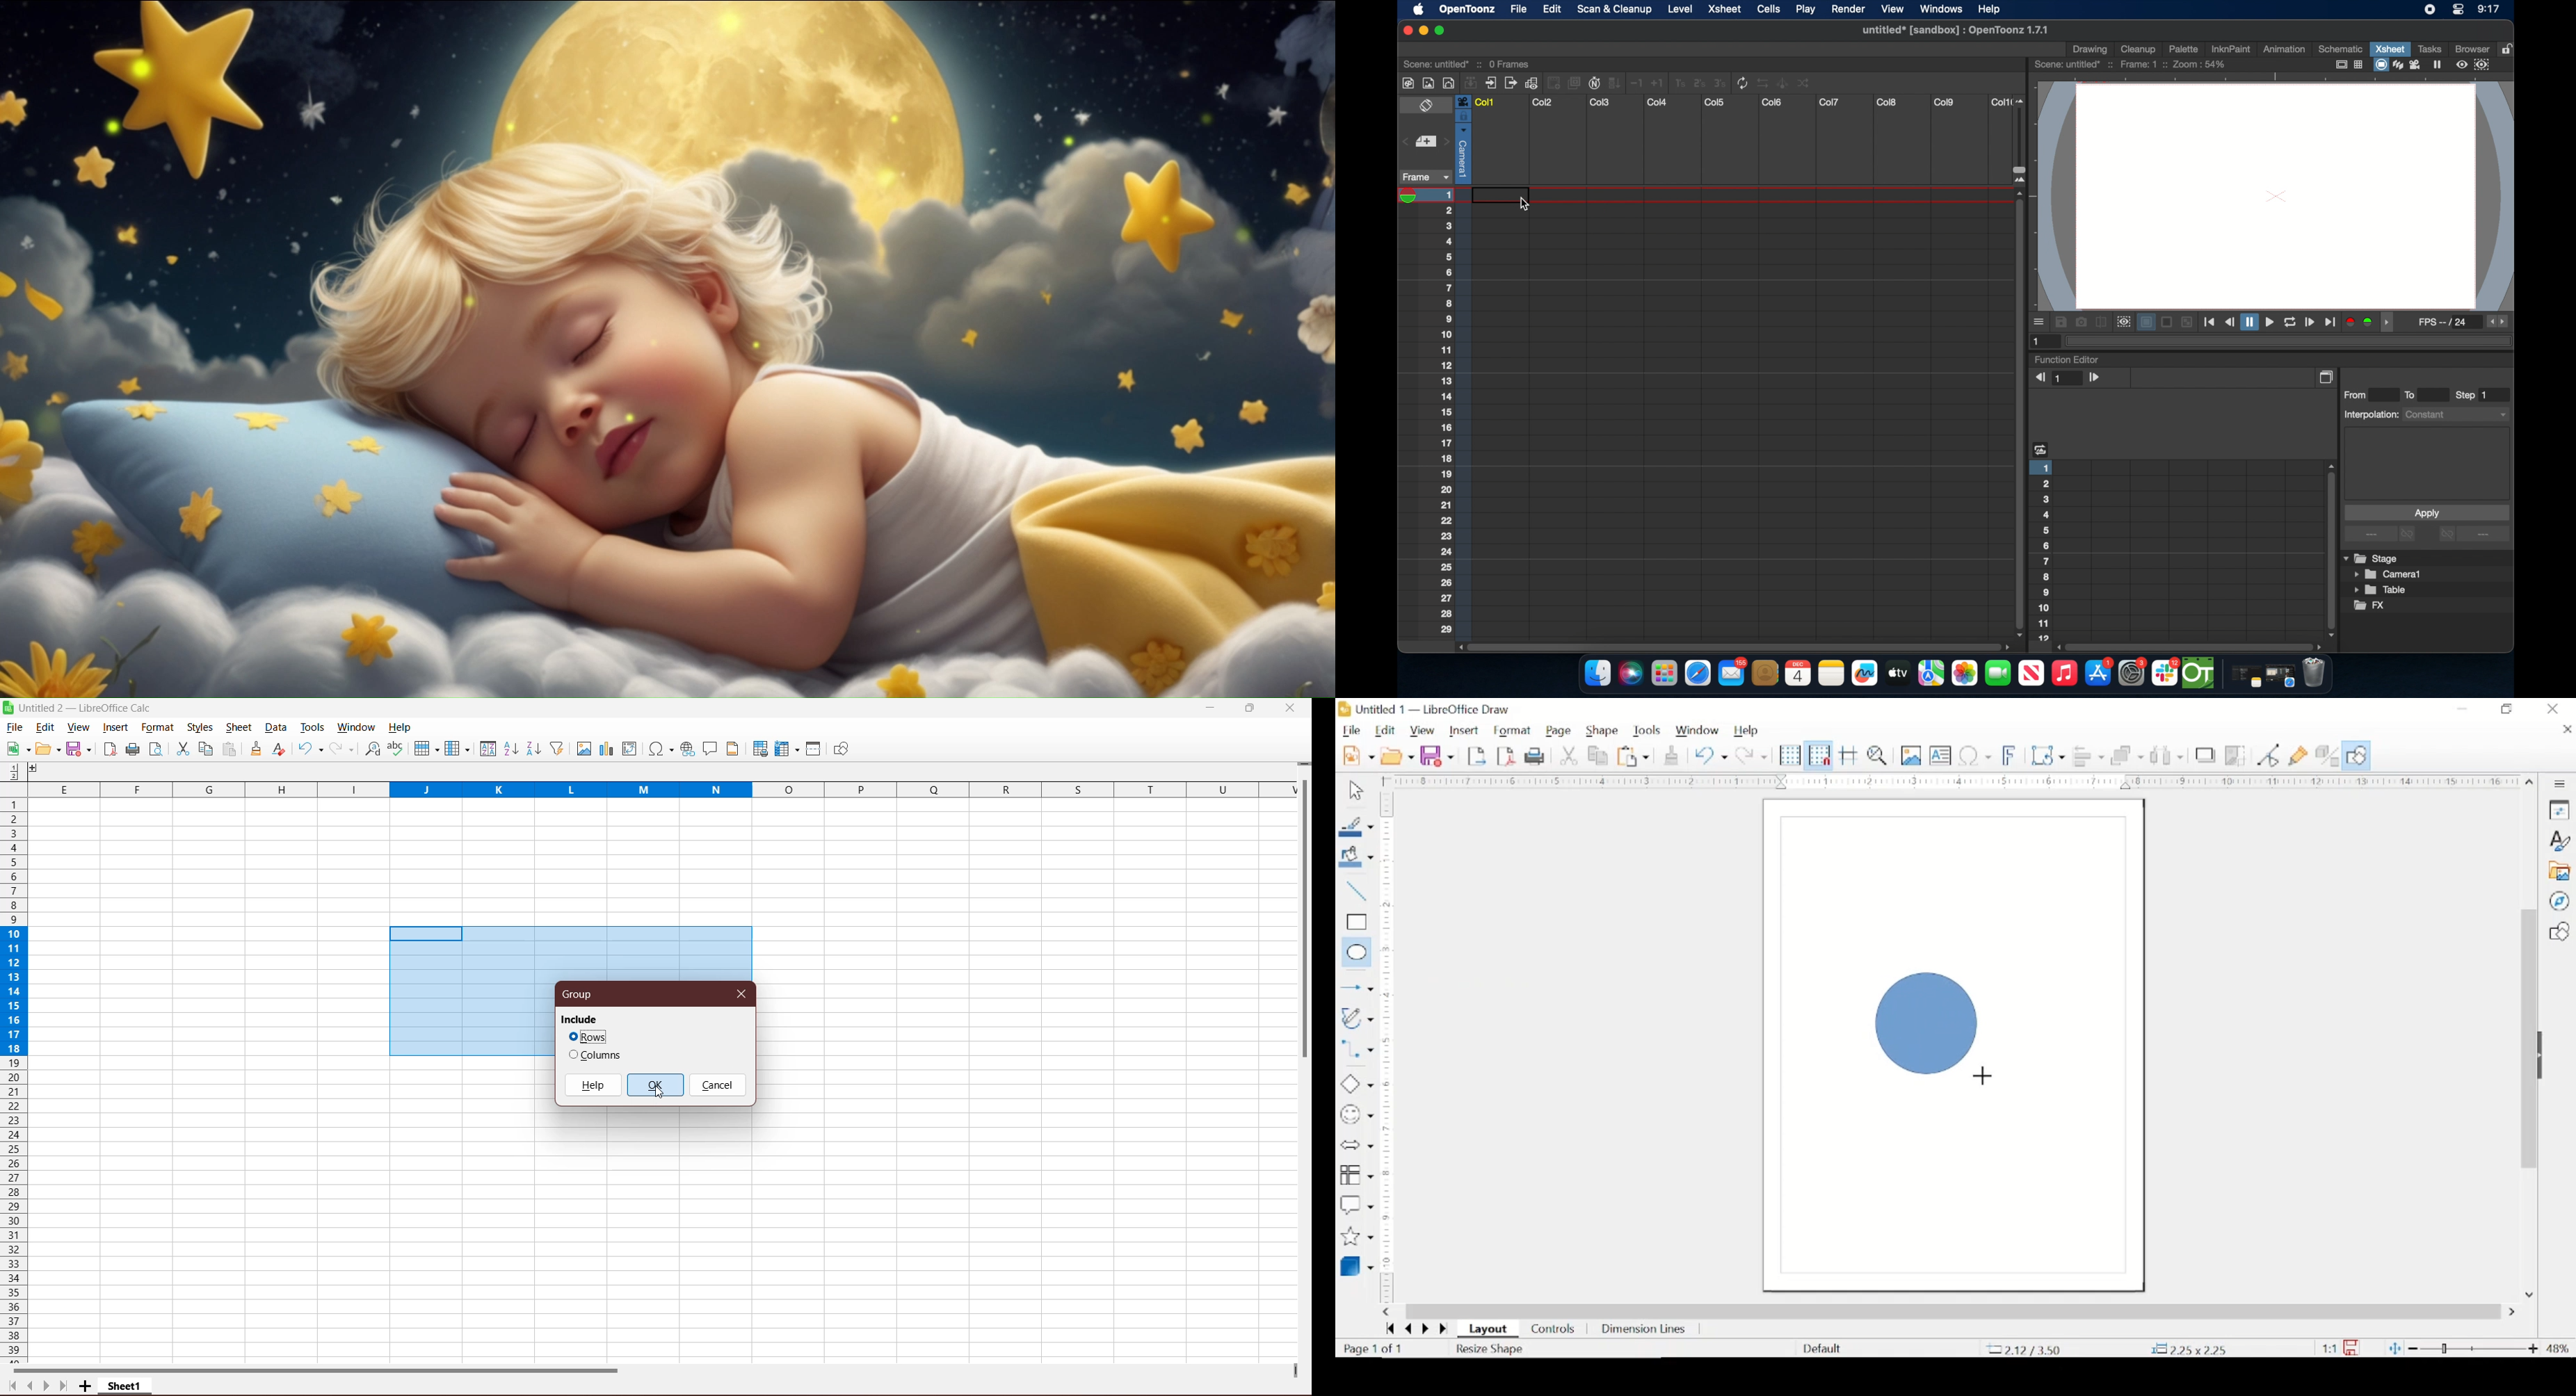 Image resolution: width=2576 pixels, height=1400 pixels. Describe the element at coordinates (711, 749) in the screenshot. I see `Insert Comment` at that location.